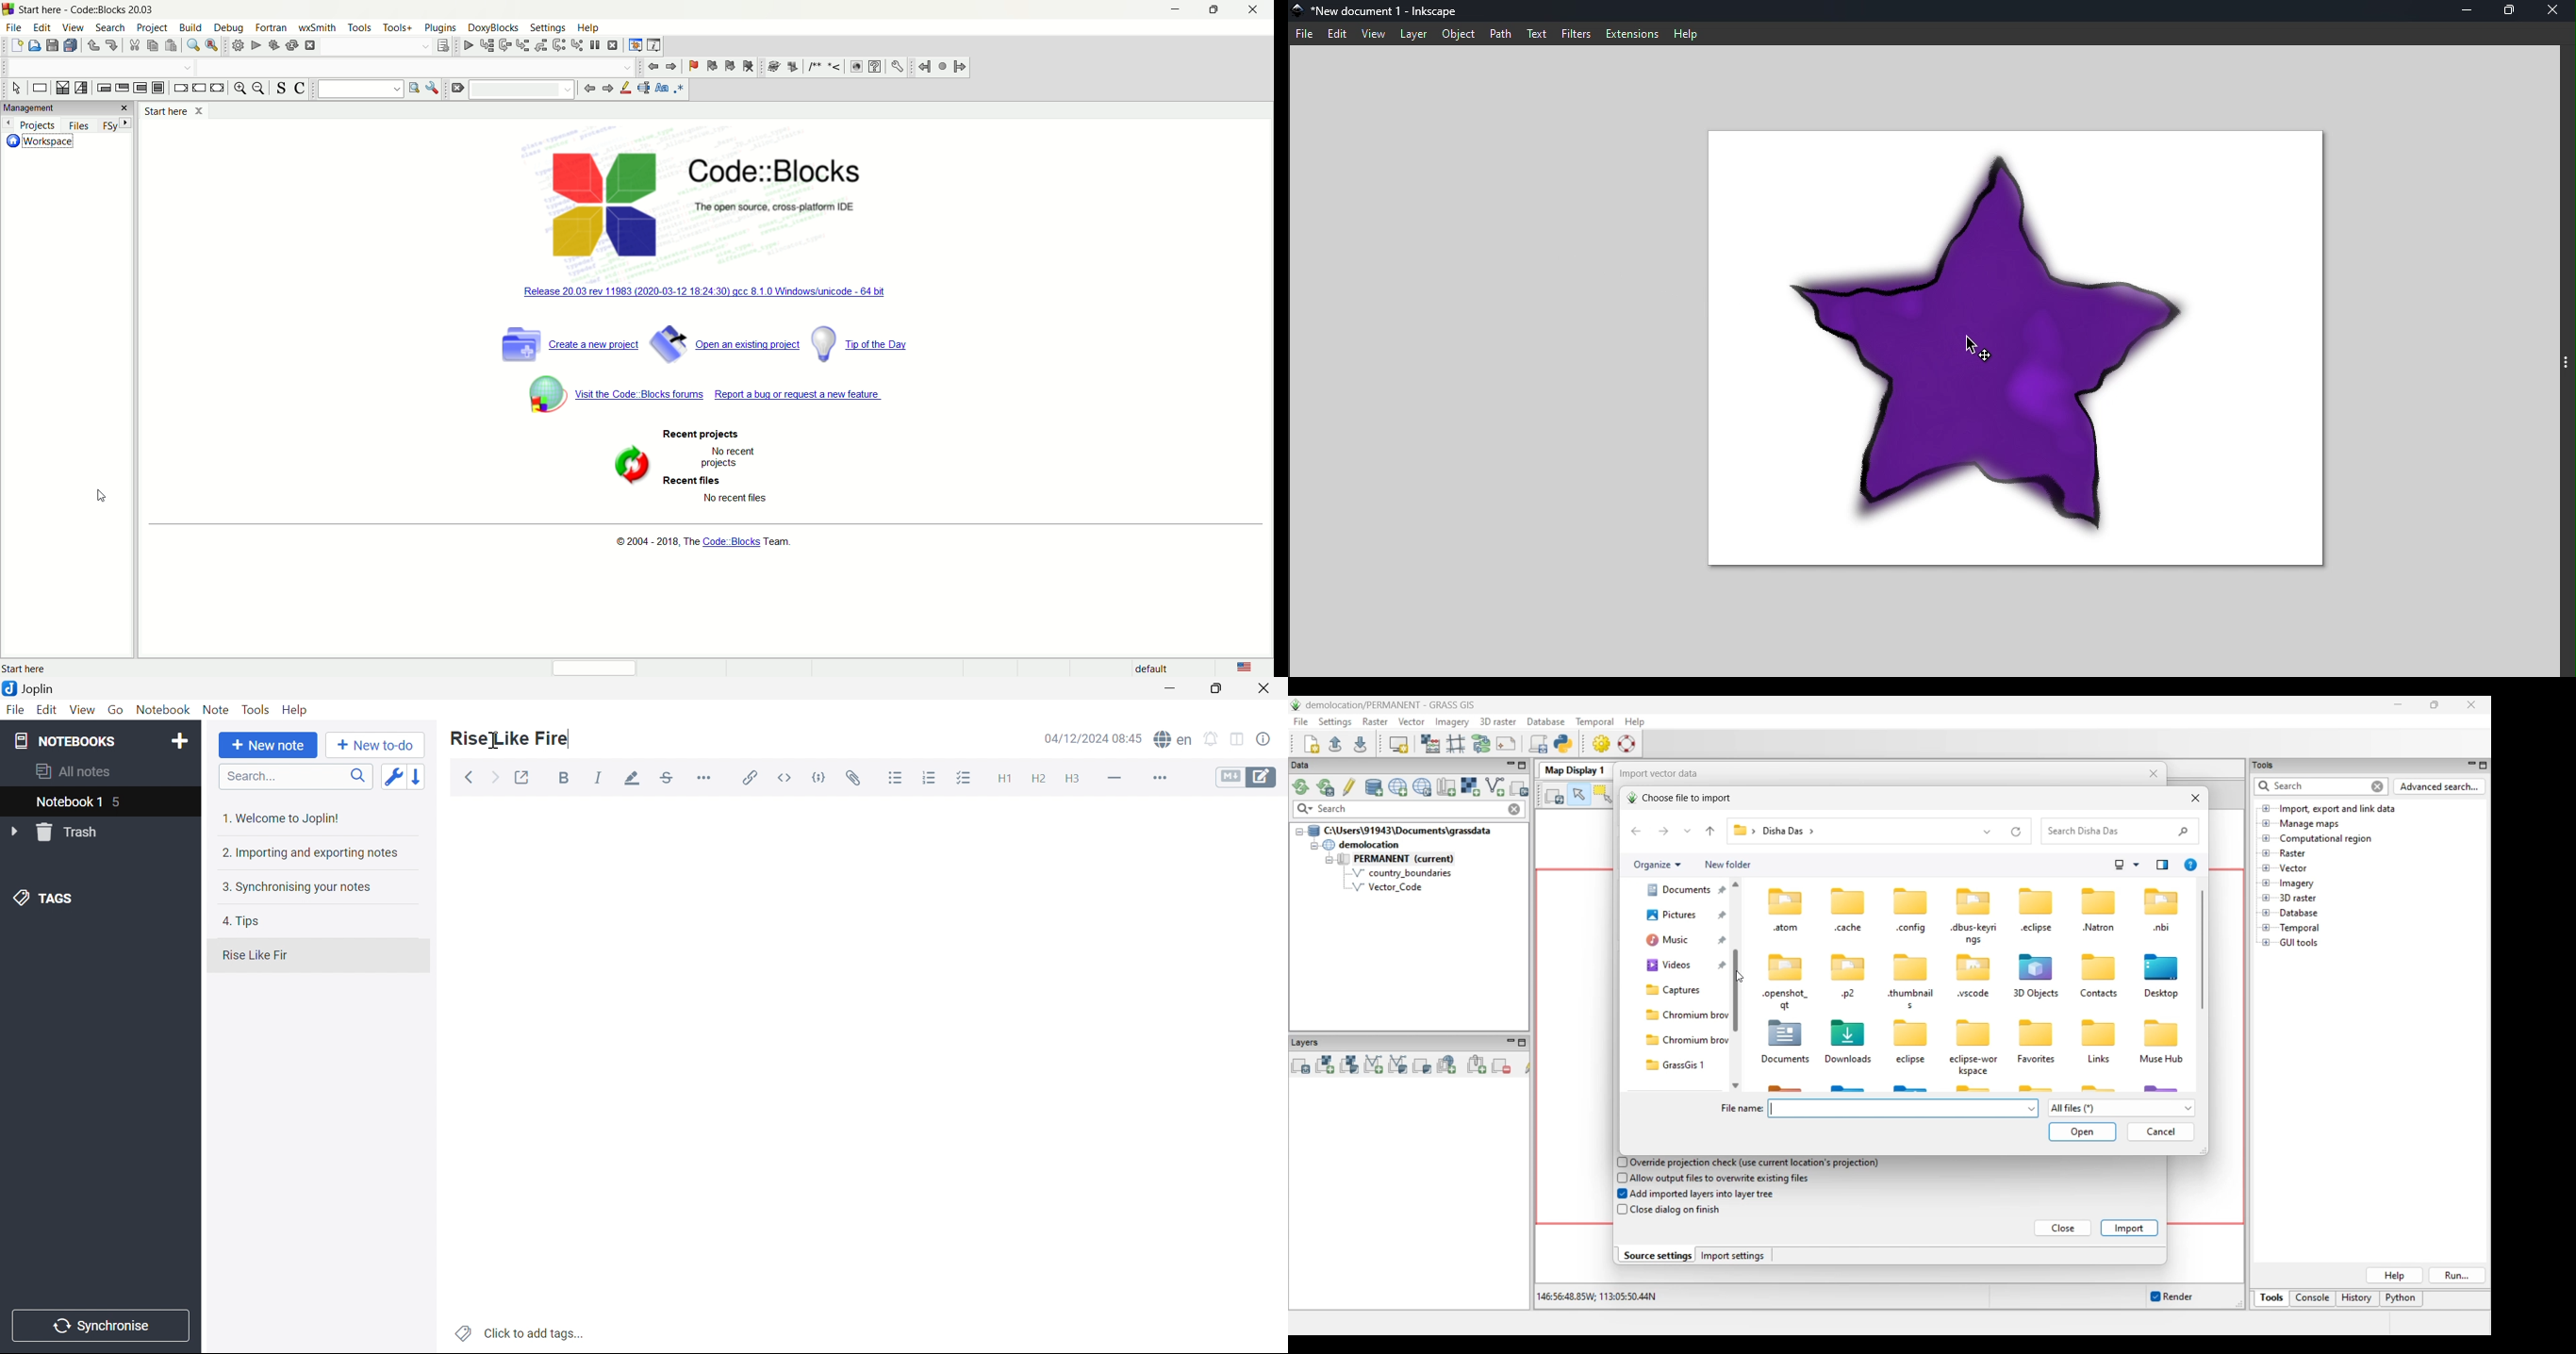  I want to click on decision, so click(63, 88).